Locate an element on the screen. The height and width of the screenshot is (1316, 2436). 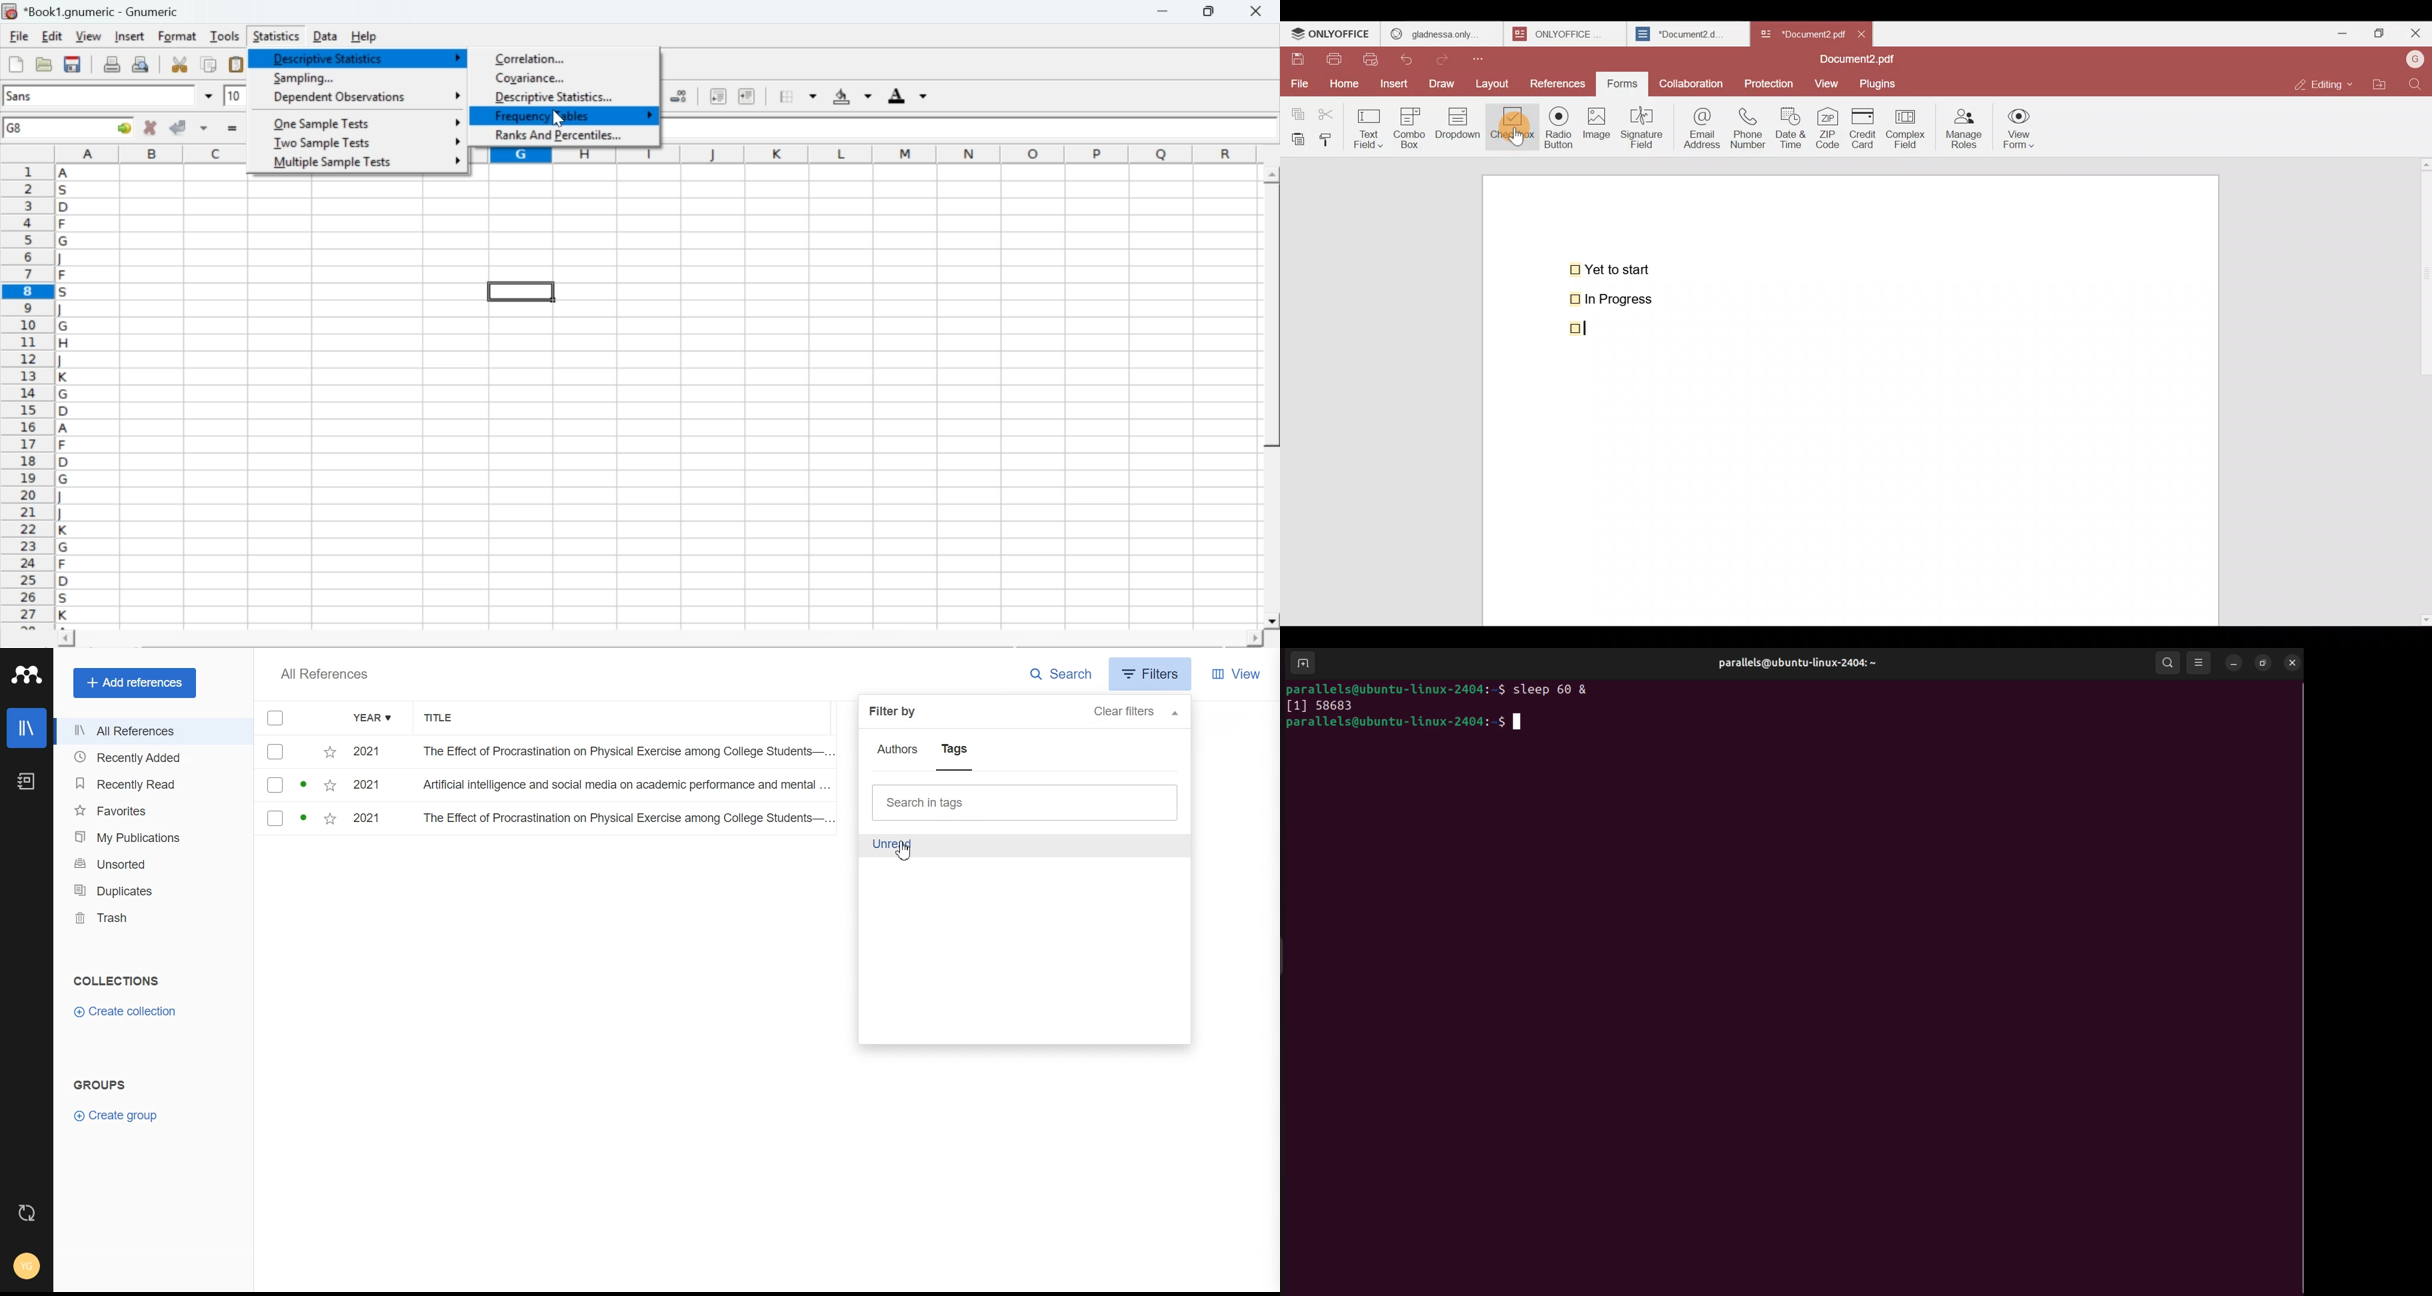
Document name is located at coordinates (1801, 31).